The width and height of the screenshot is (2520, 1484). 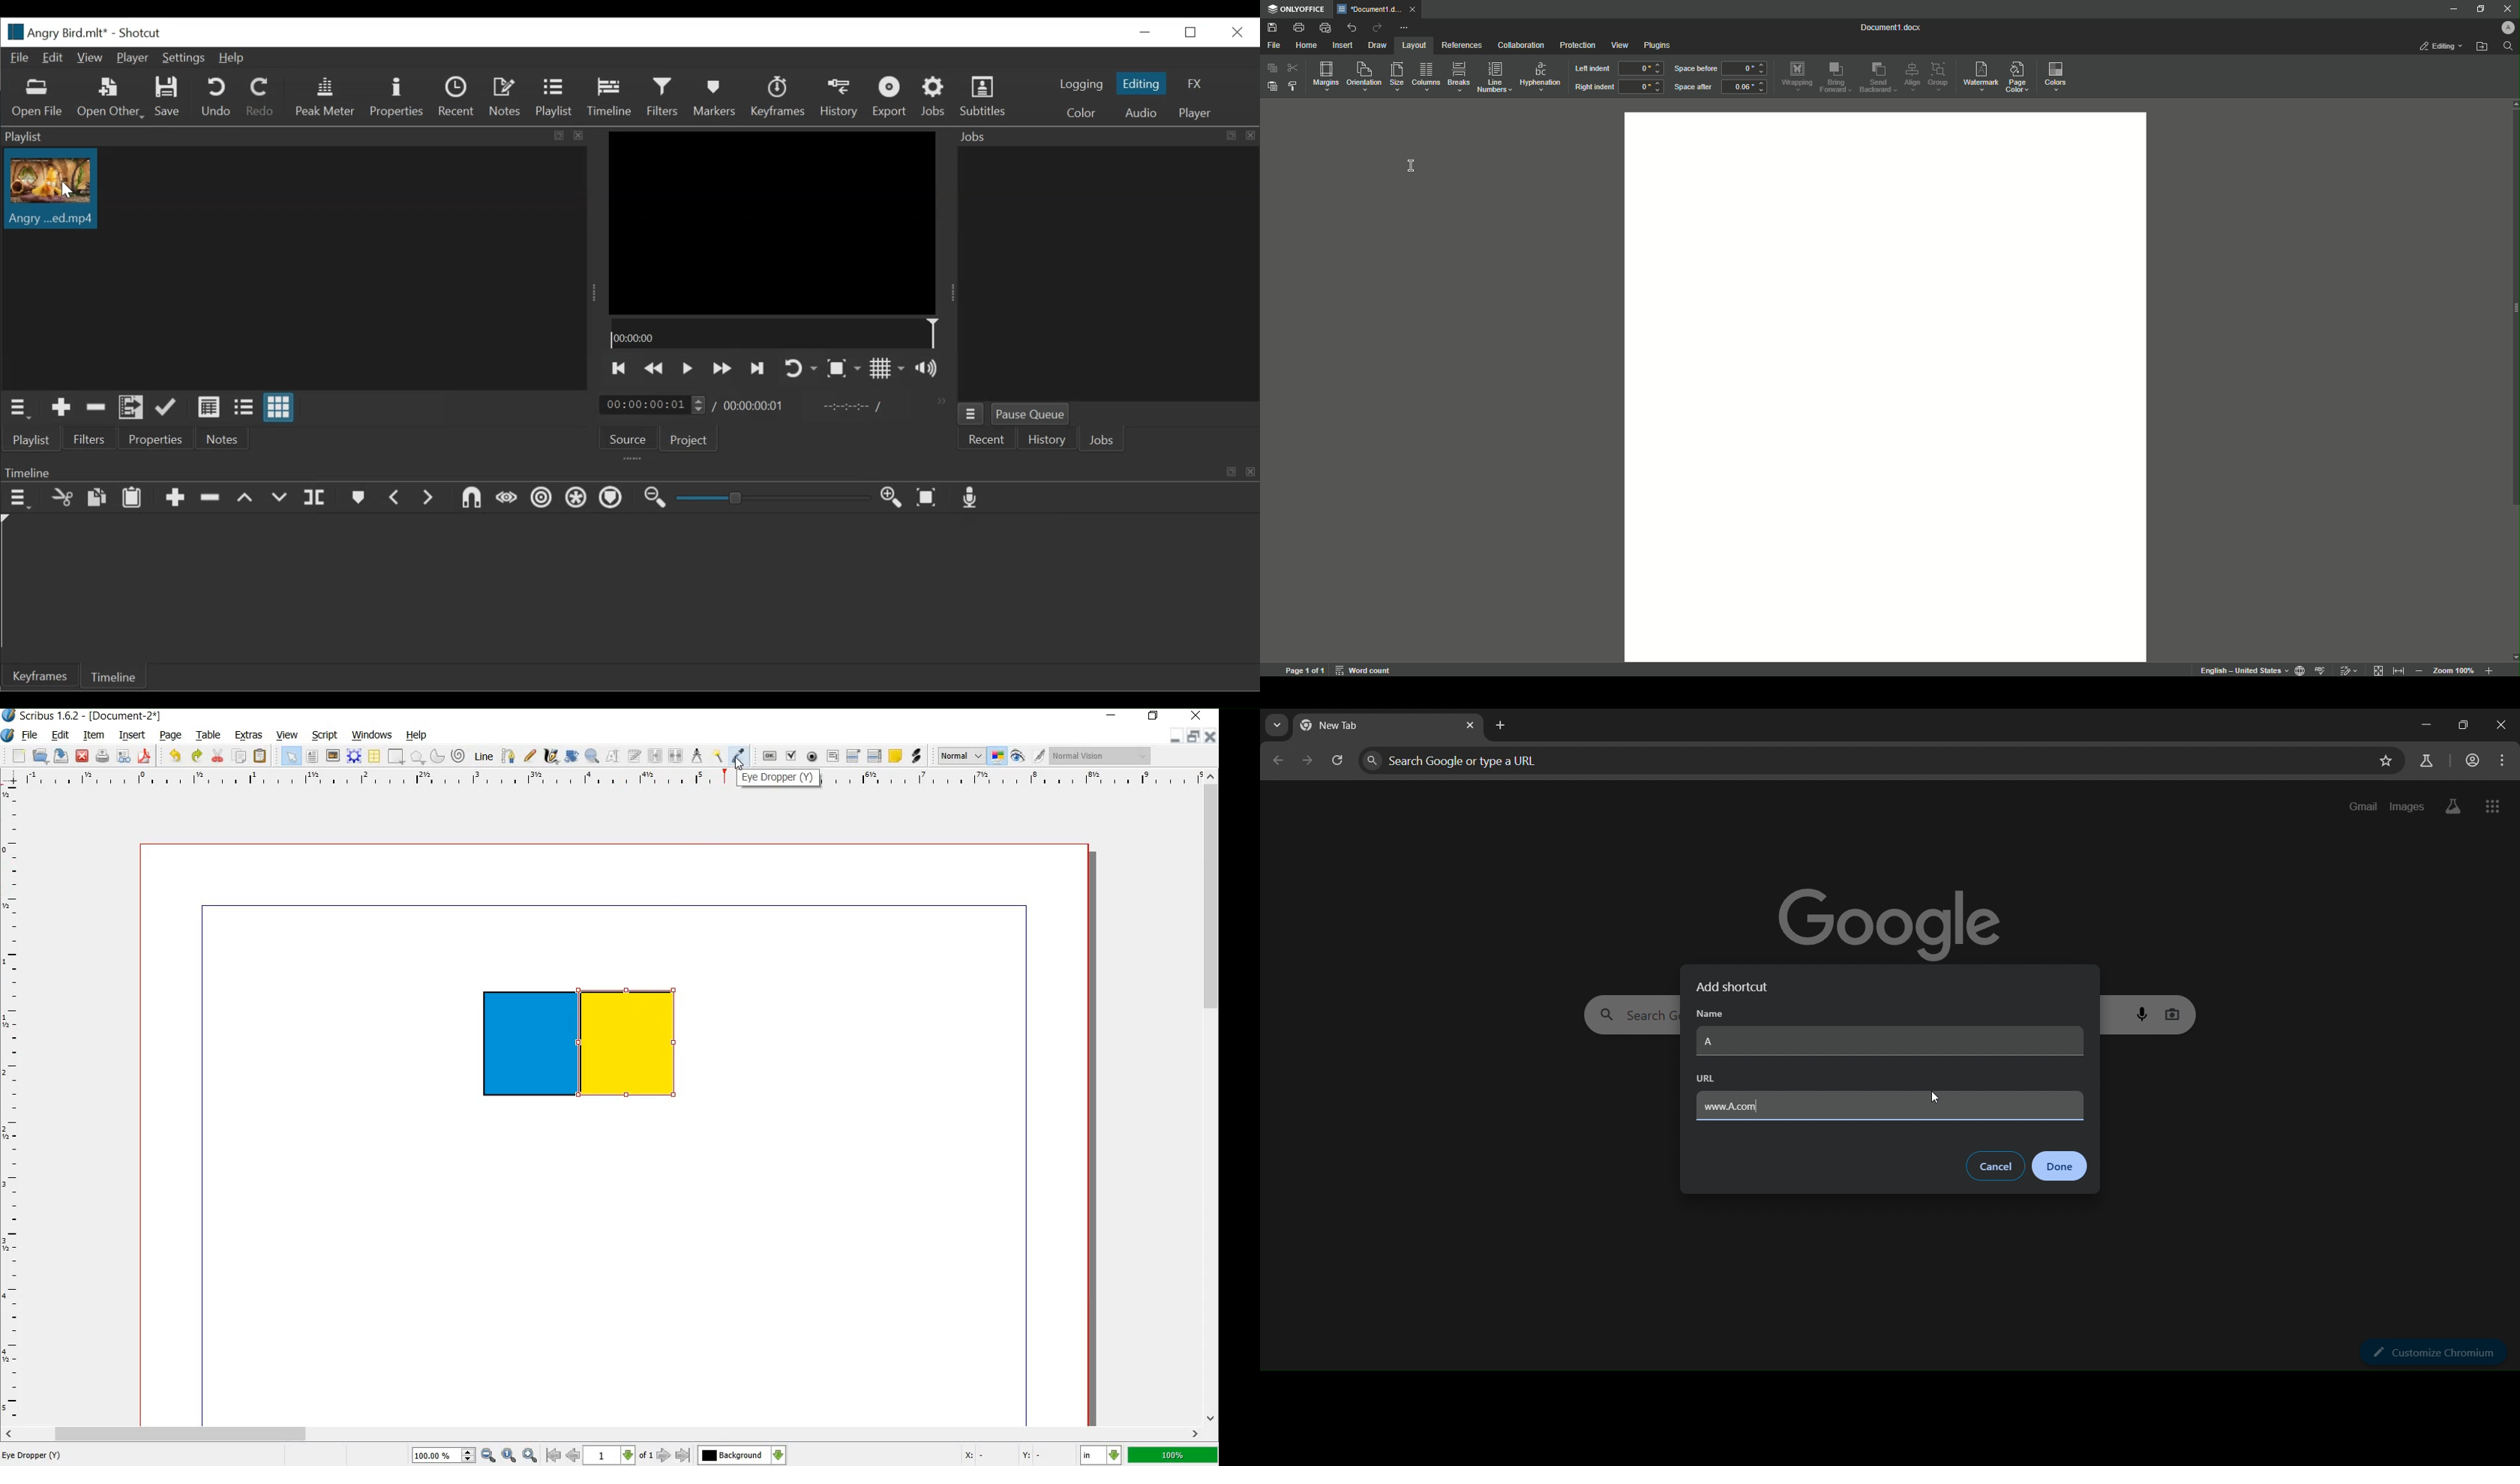 I want to click on View as Detail, so click(x=208, y=407).